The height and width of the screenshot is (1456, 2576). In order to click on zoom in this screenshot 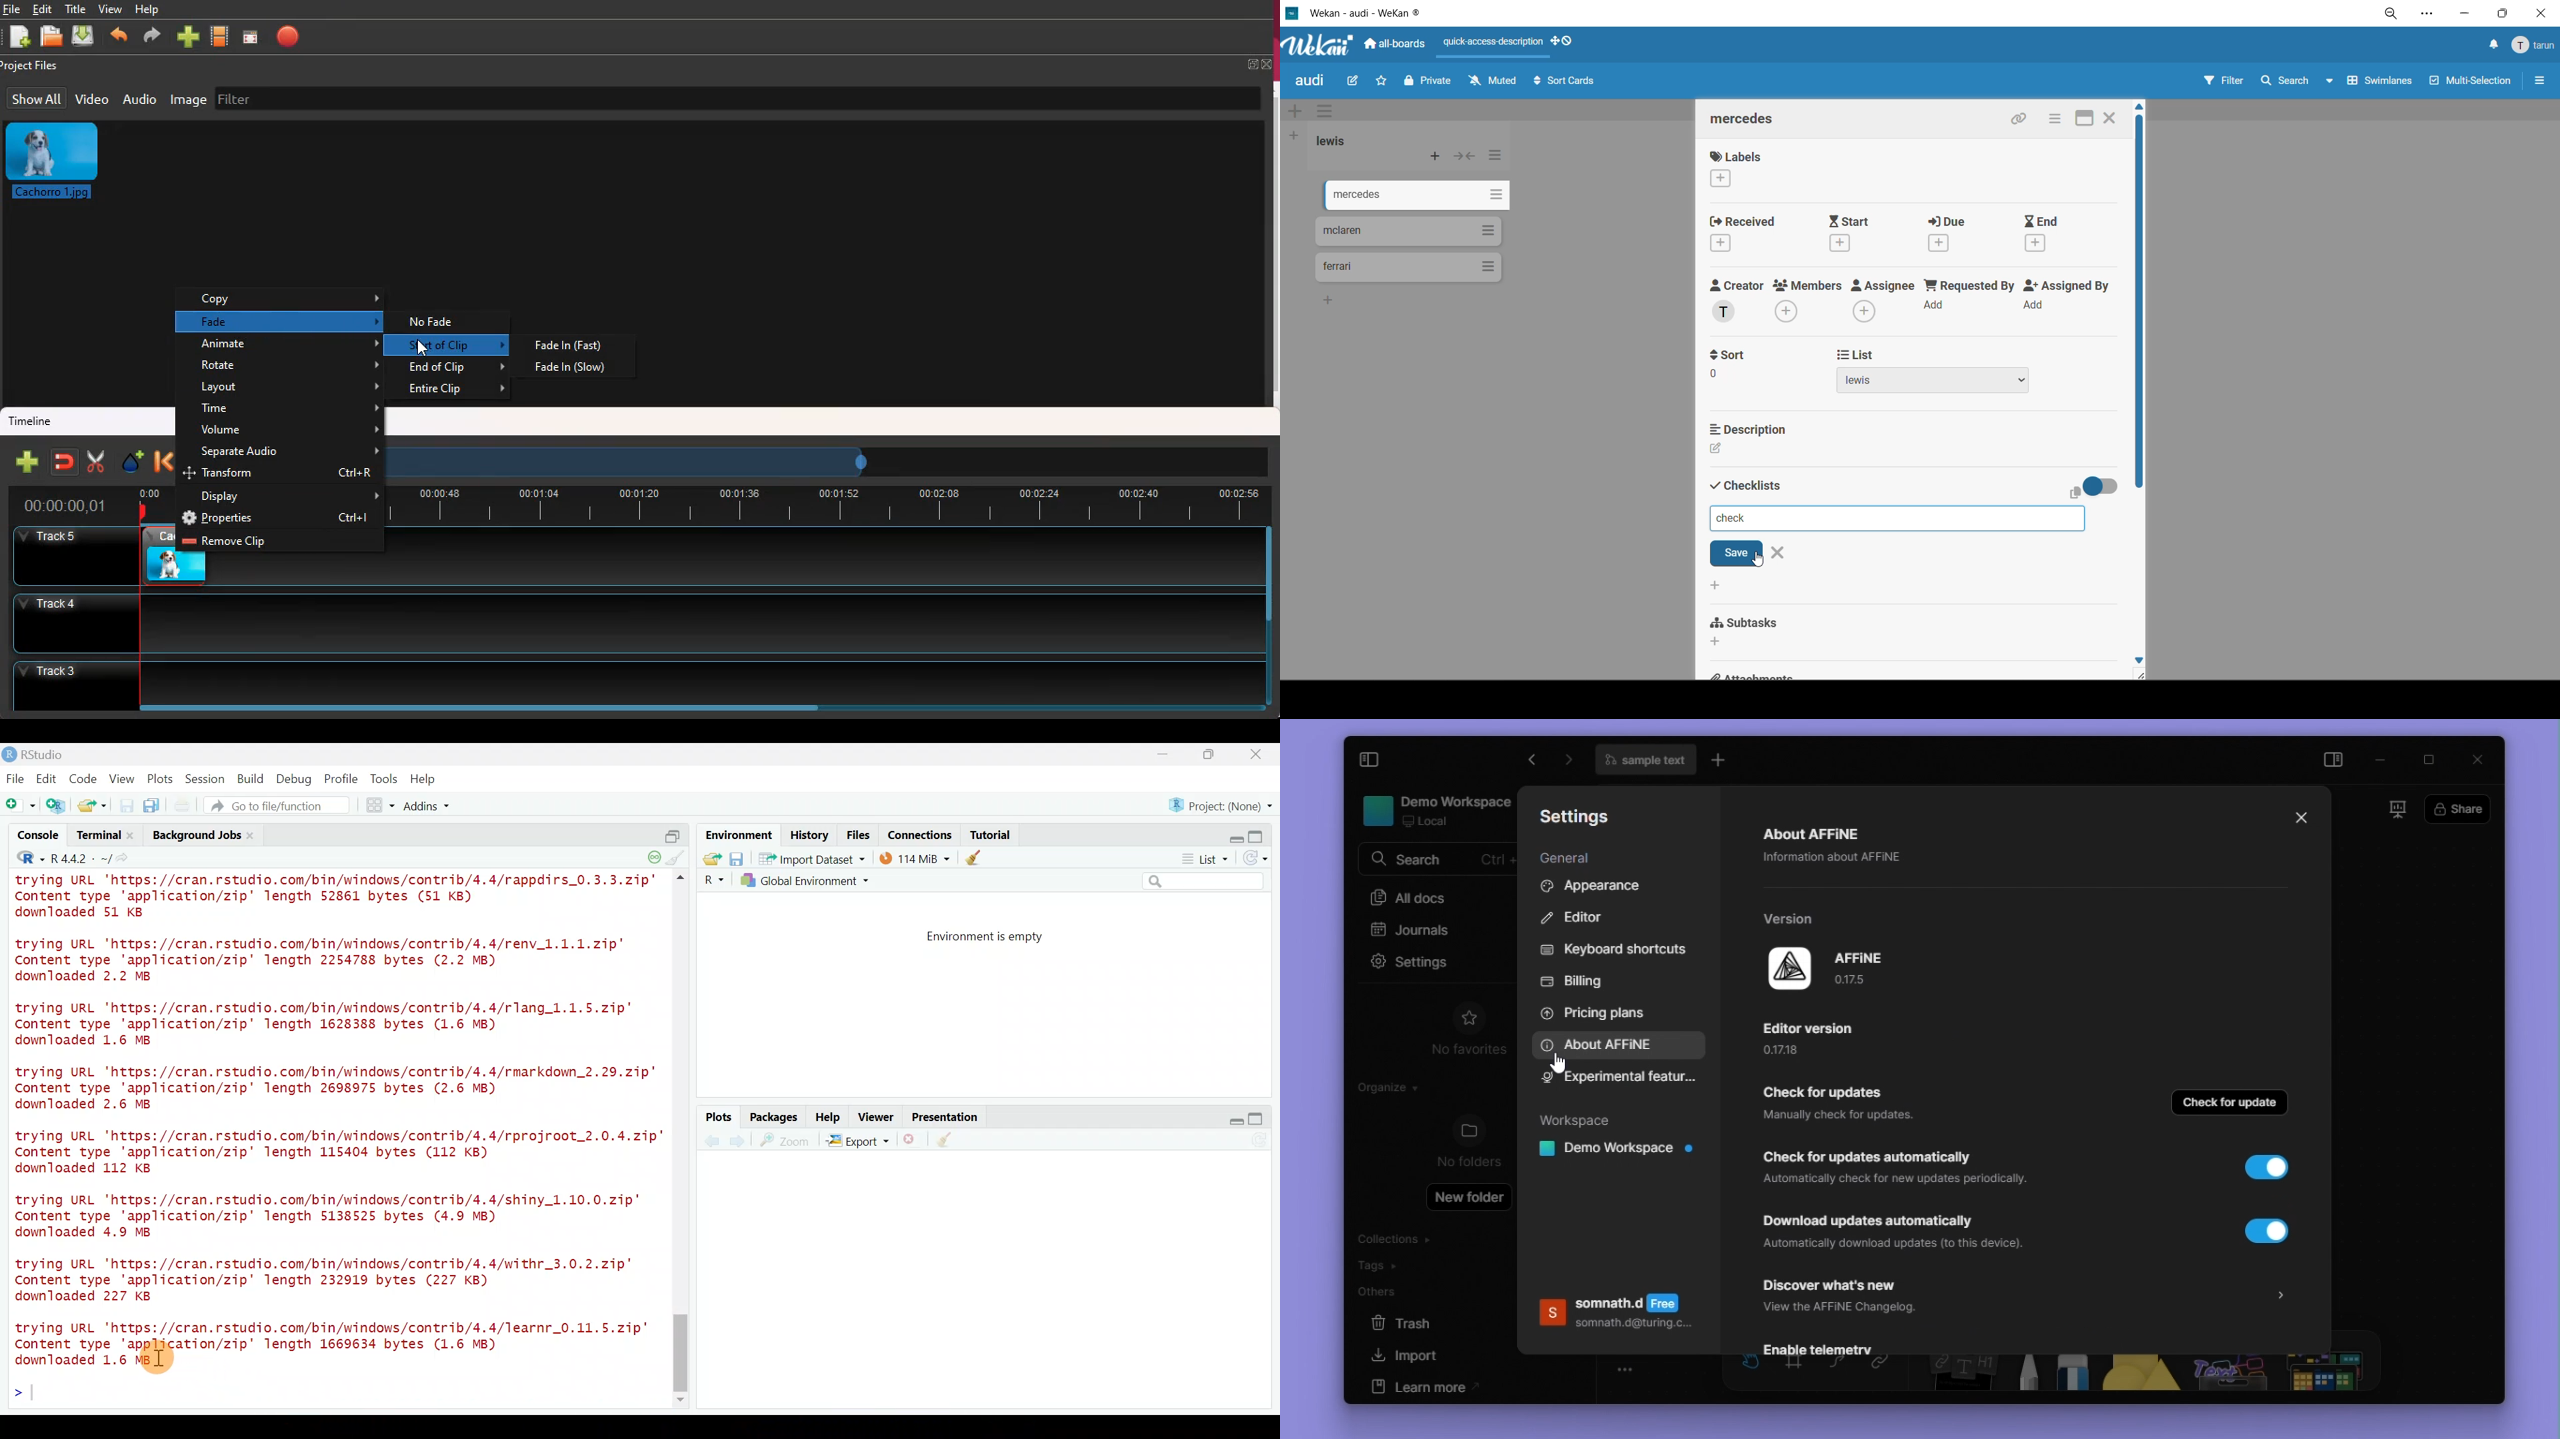, I will do `click(2396, 17)`.